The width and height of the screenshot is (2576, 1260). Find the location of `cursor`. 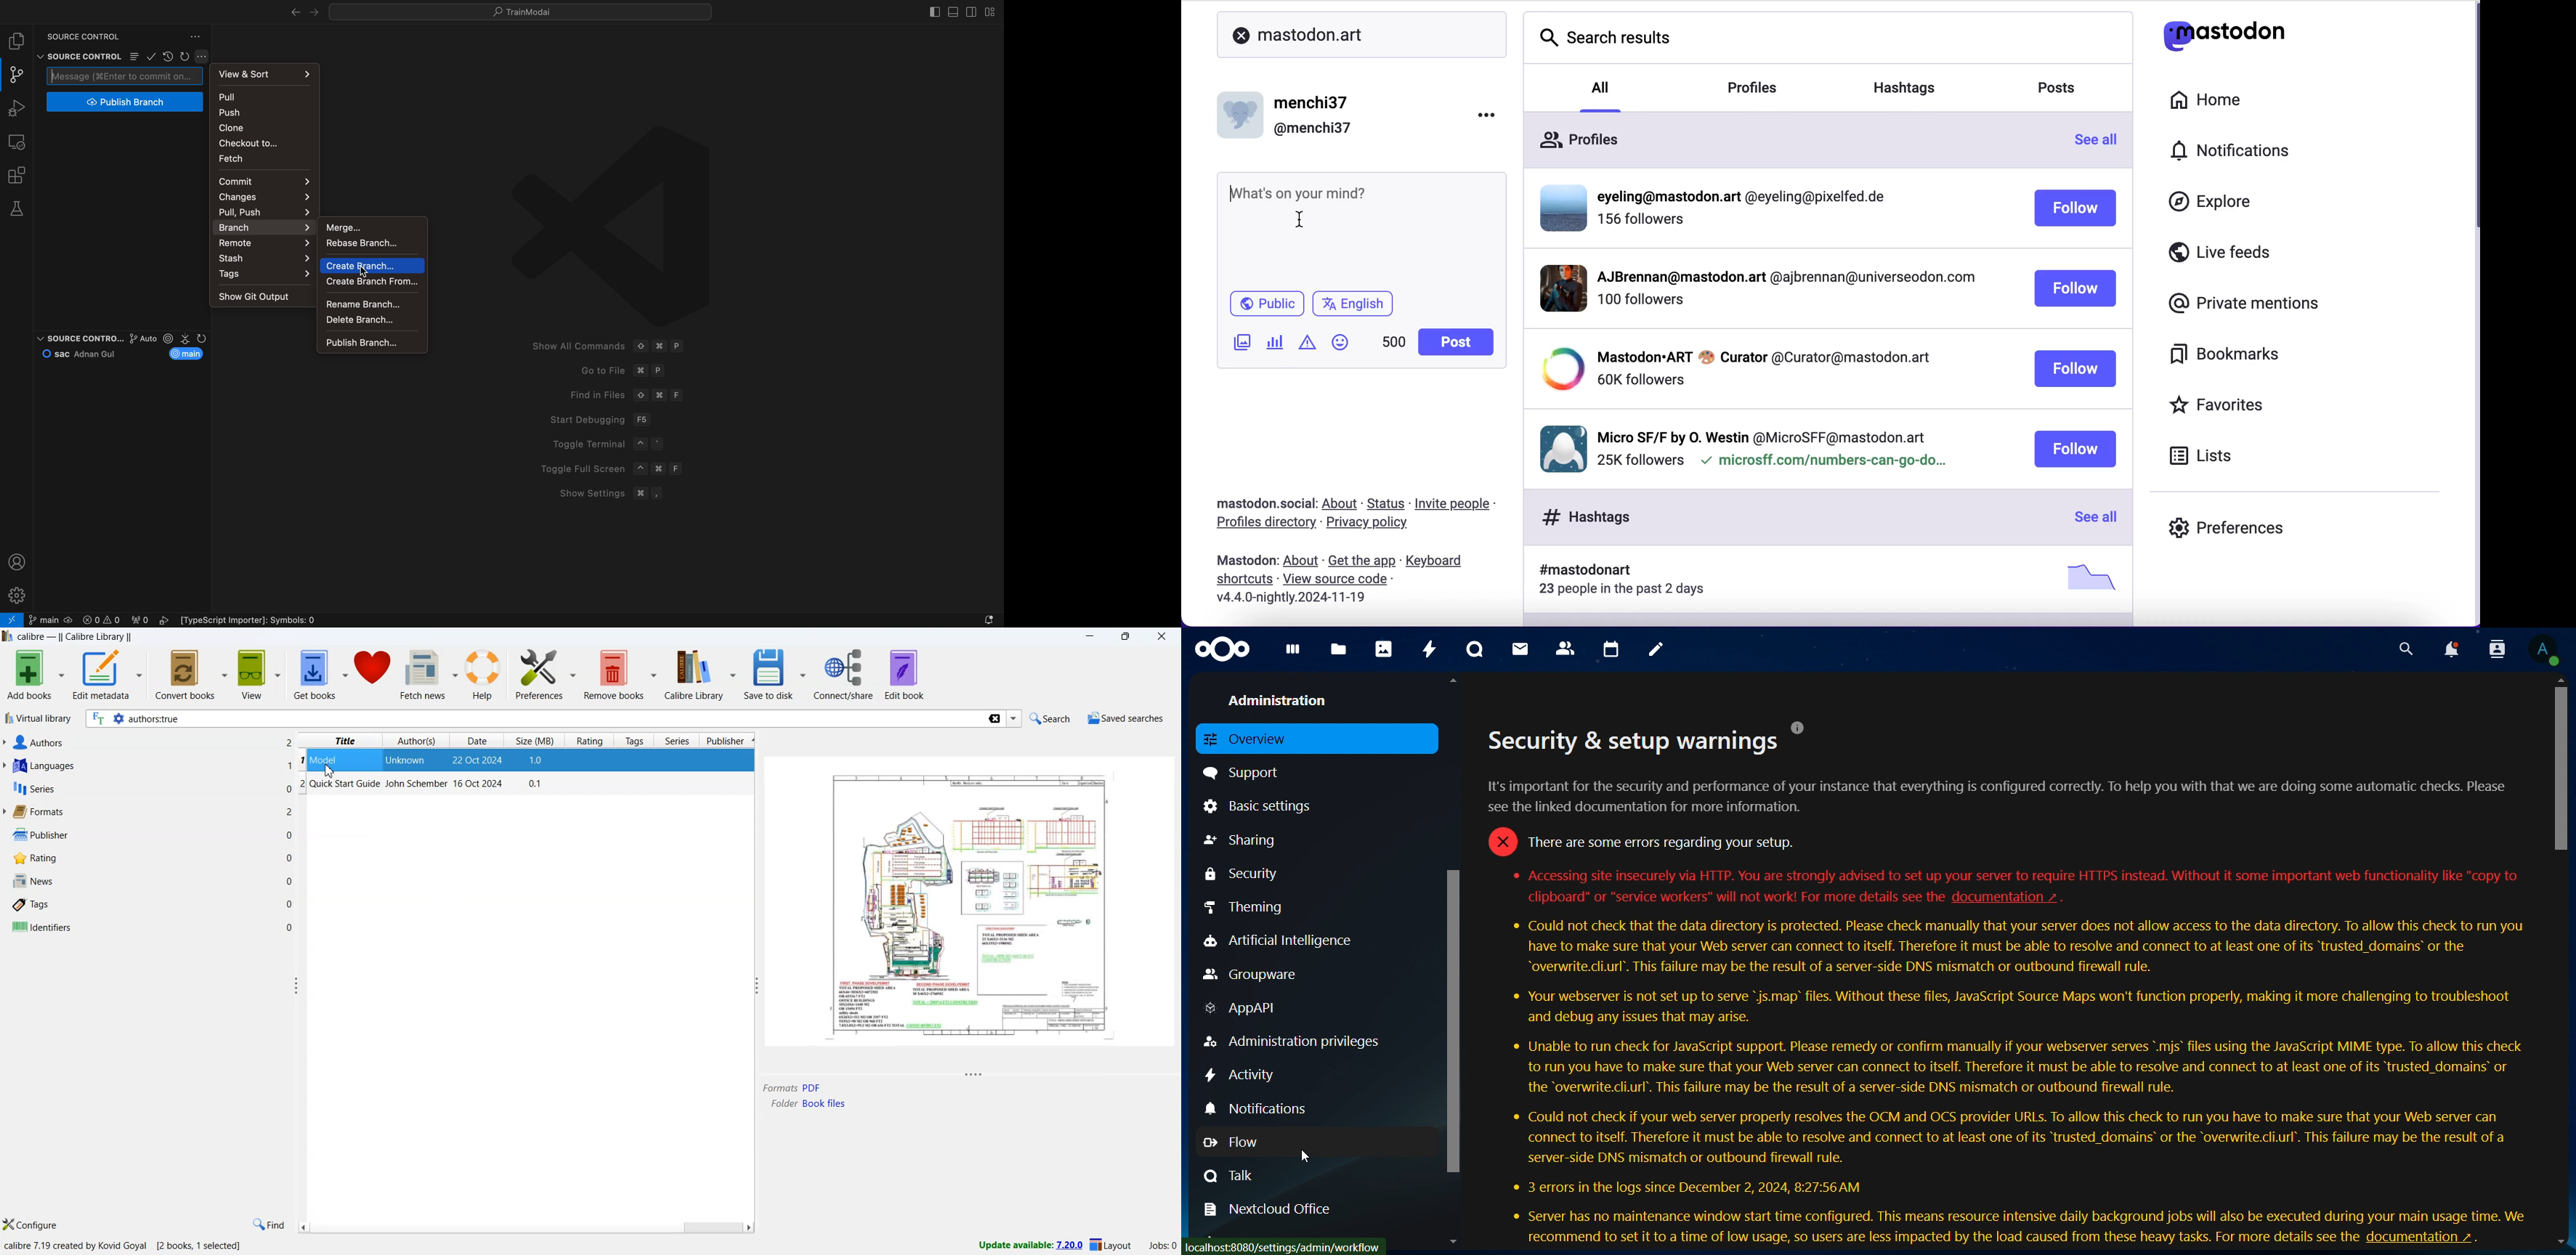

cursor is located at coordinates (1308, 218).